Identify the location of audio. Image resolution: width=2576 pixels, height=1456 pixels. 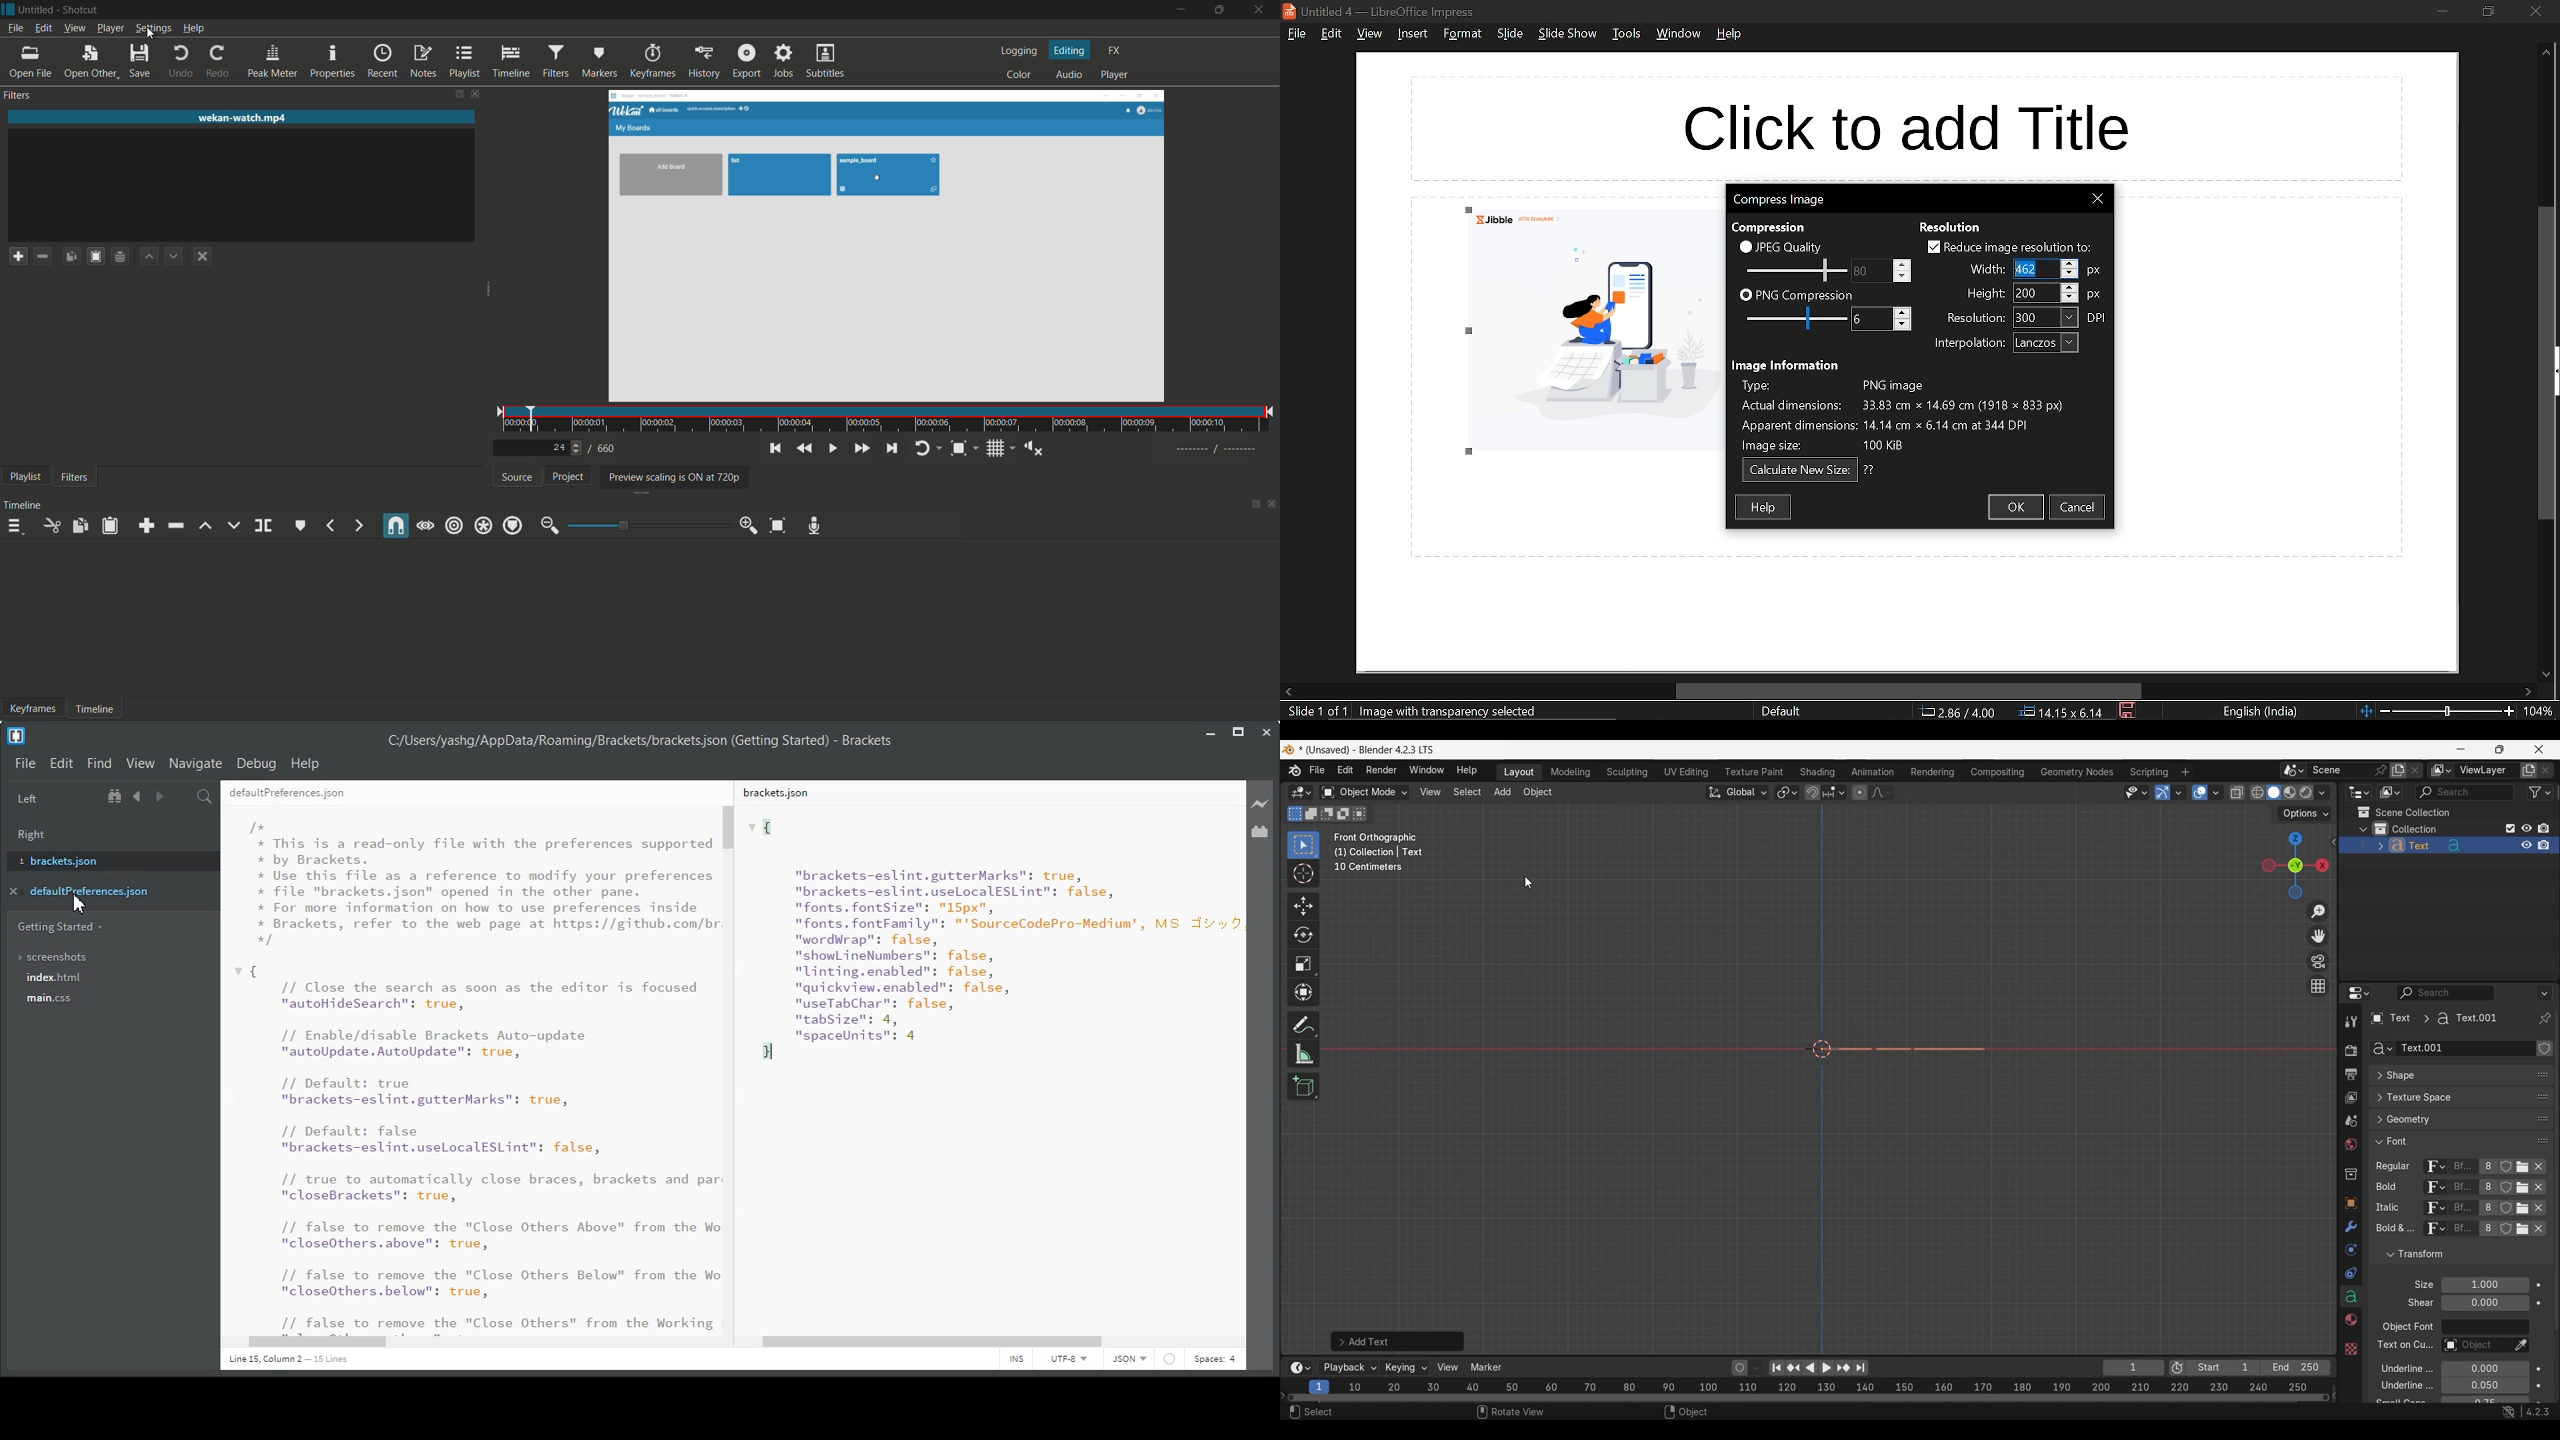
(1069, 75).